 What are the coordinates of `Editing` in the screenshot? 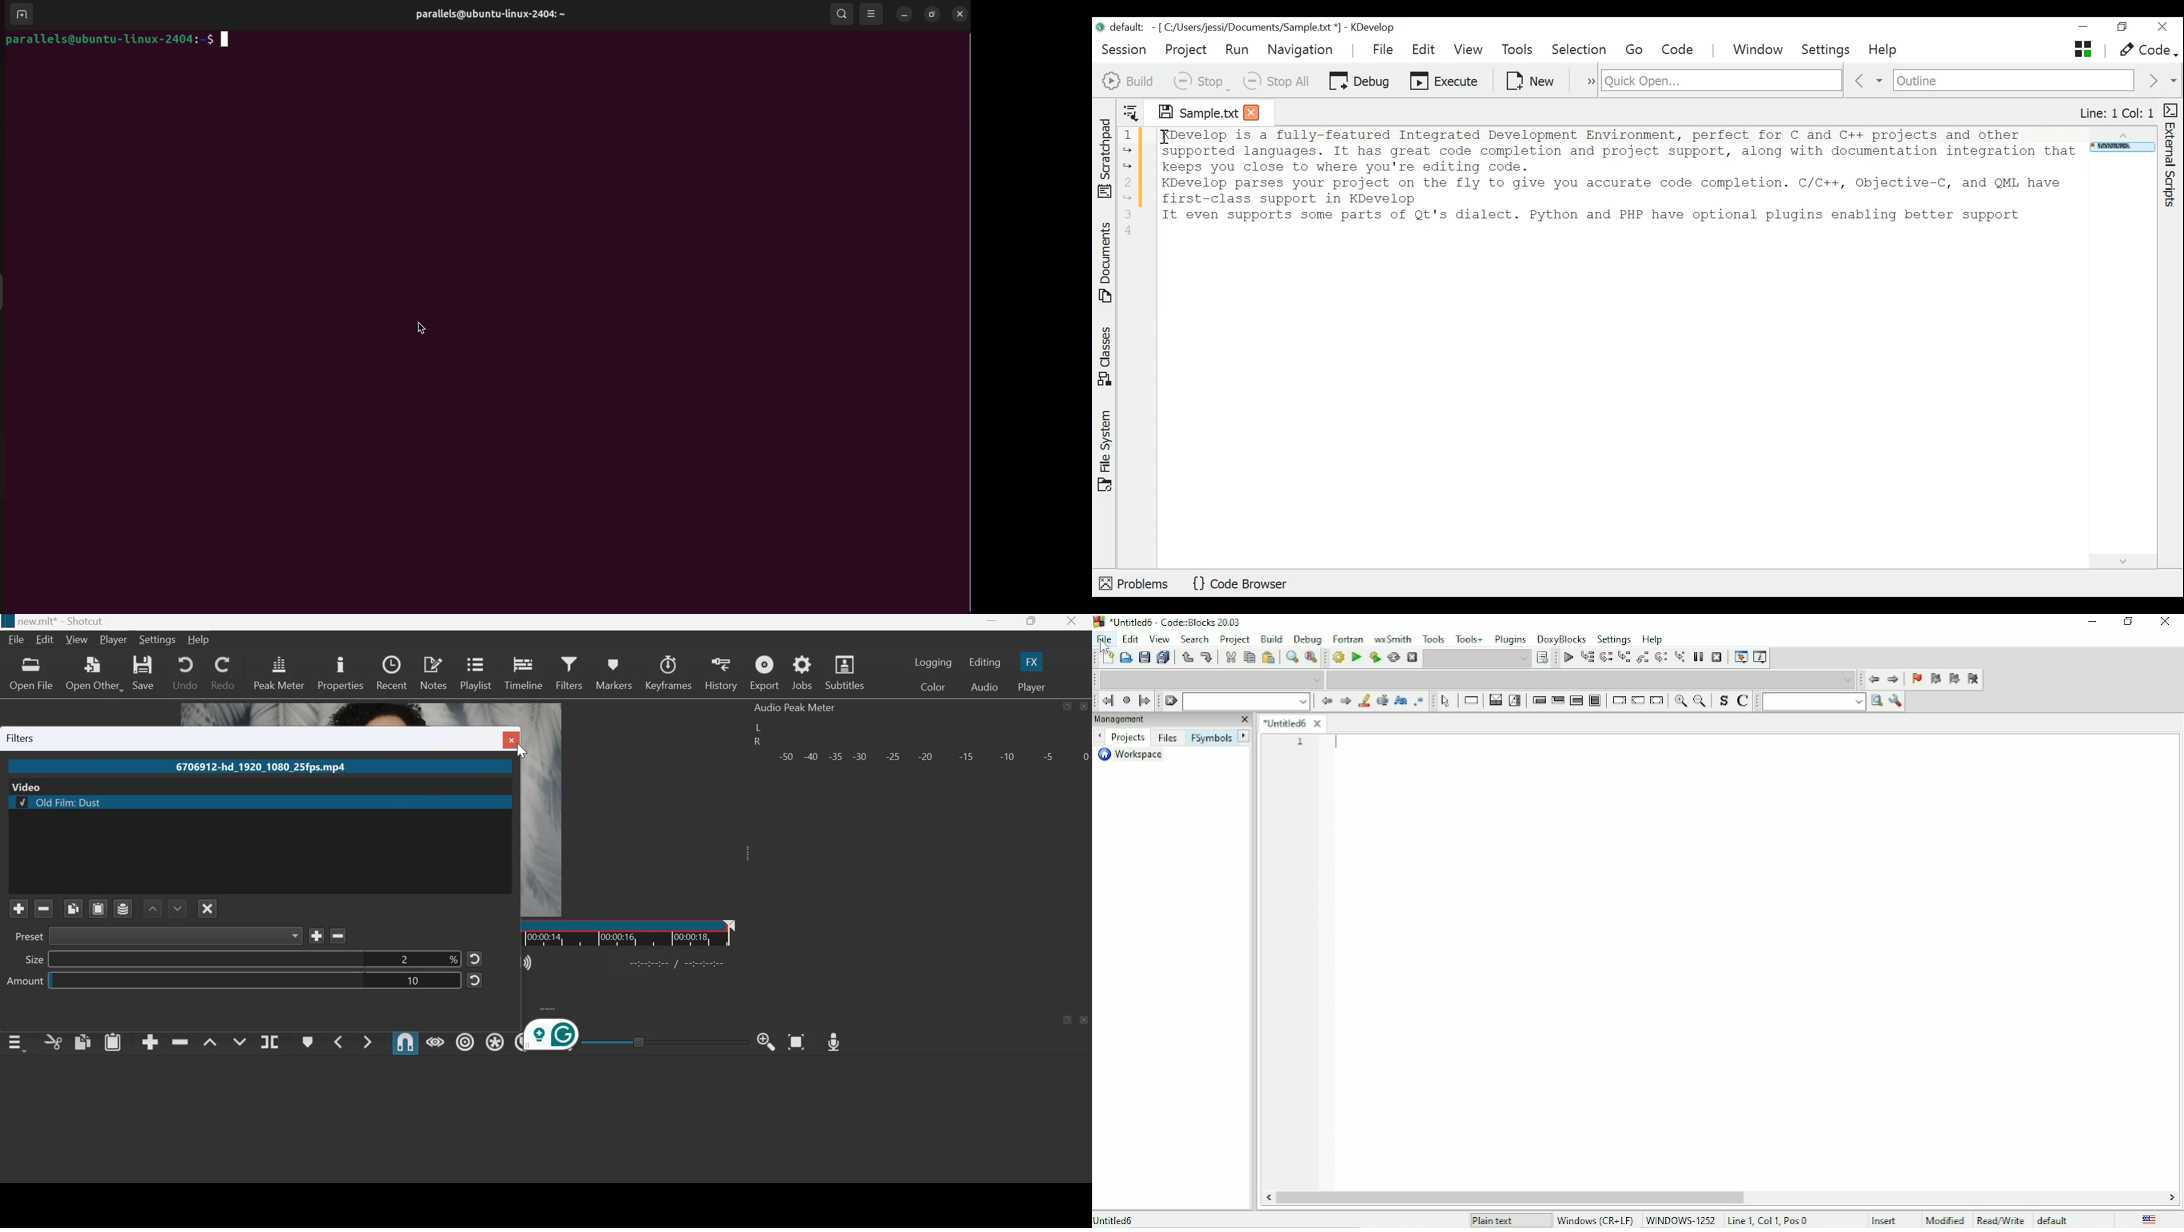 It's located at (986, 662).